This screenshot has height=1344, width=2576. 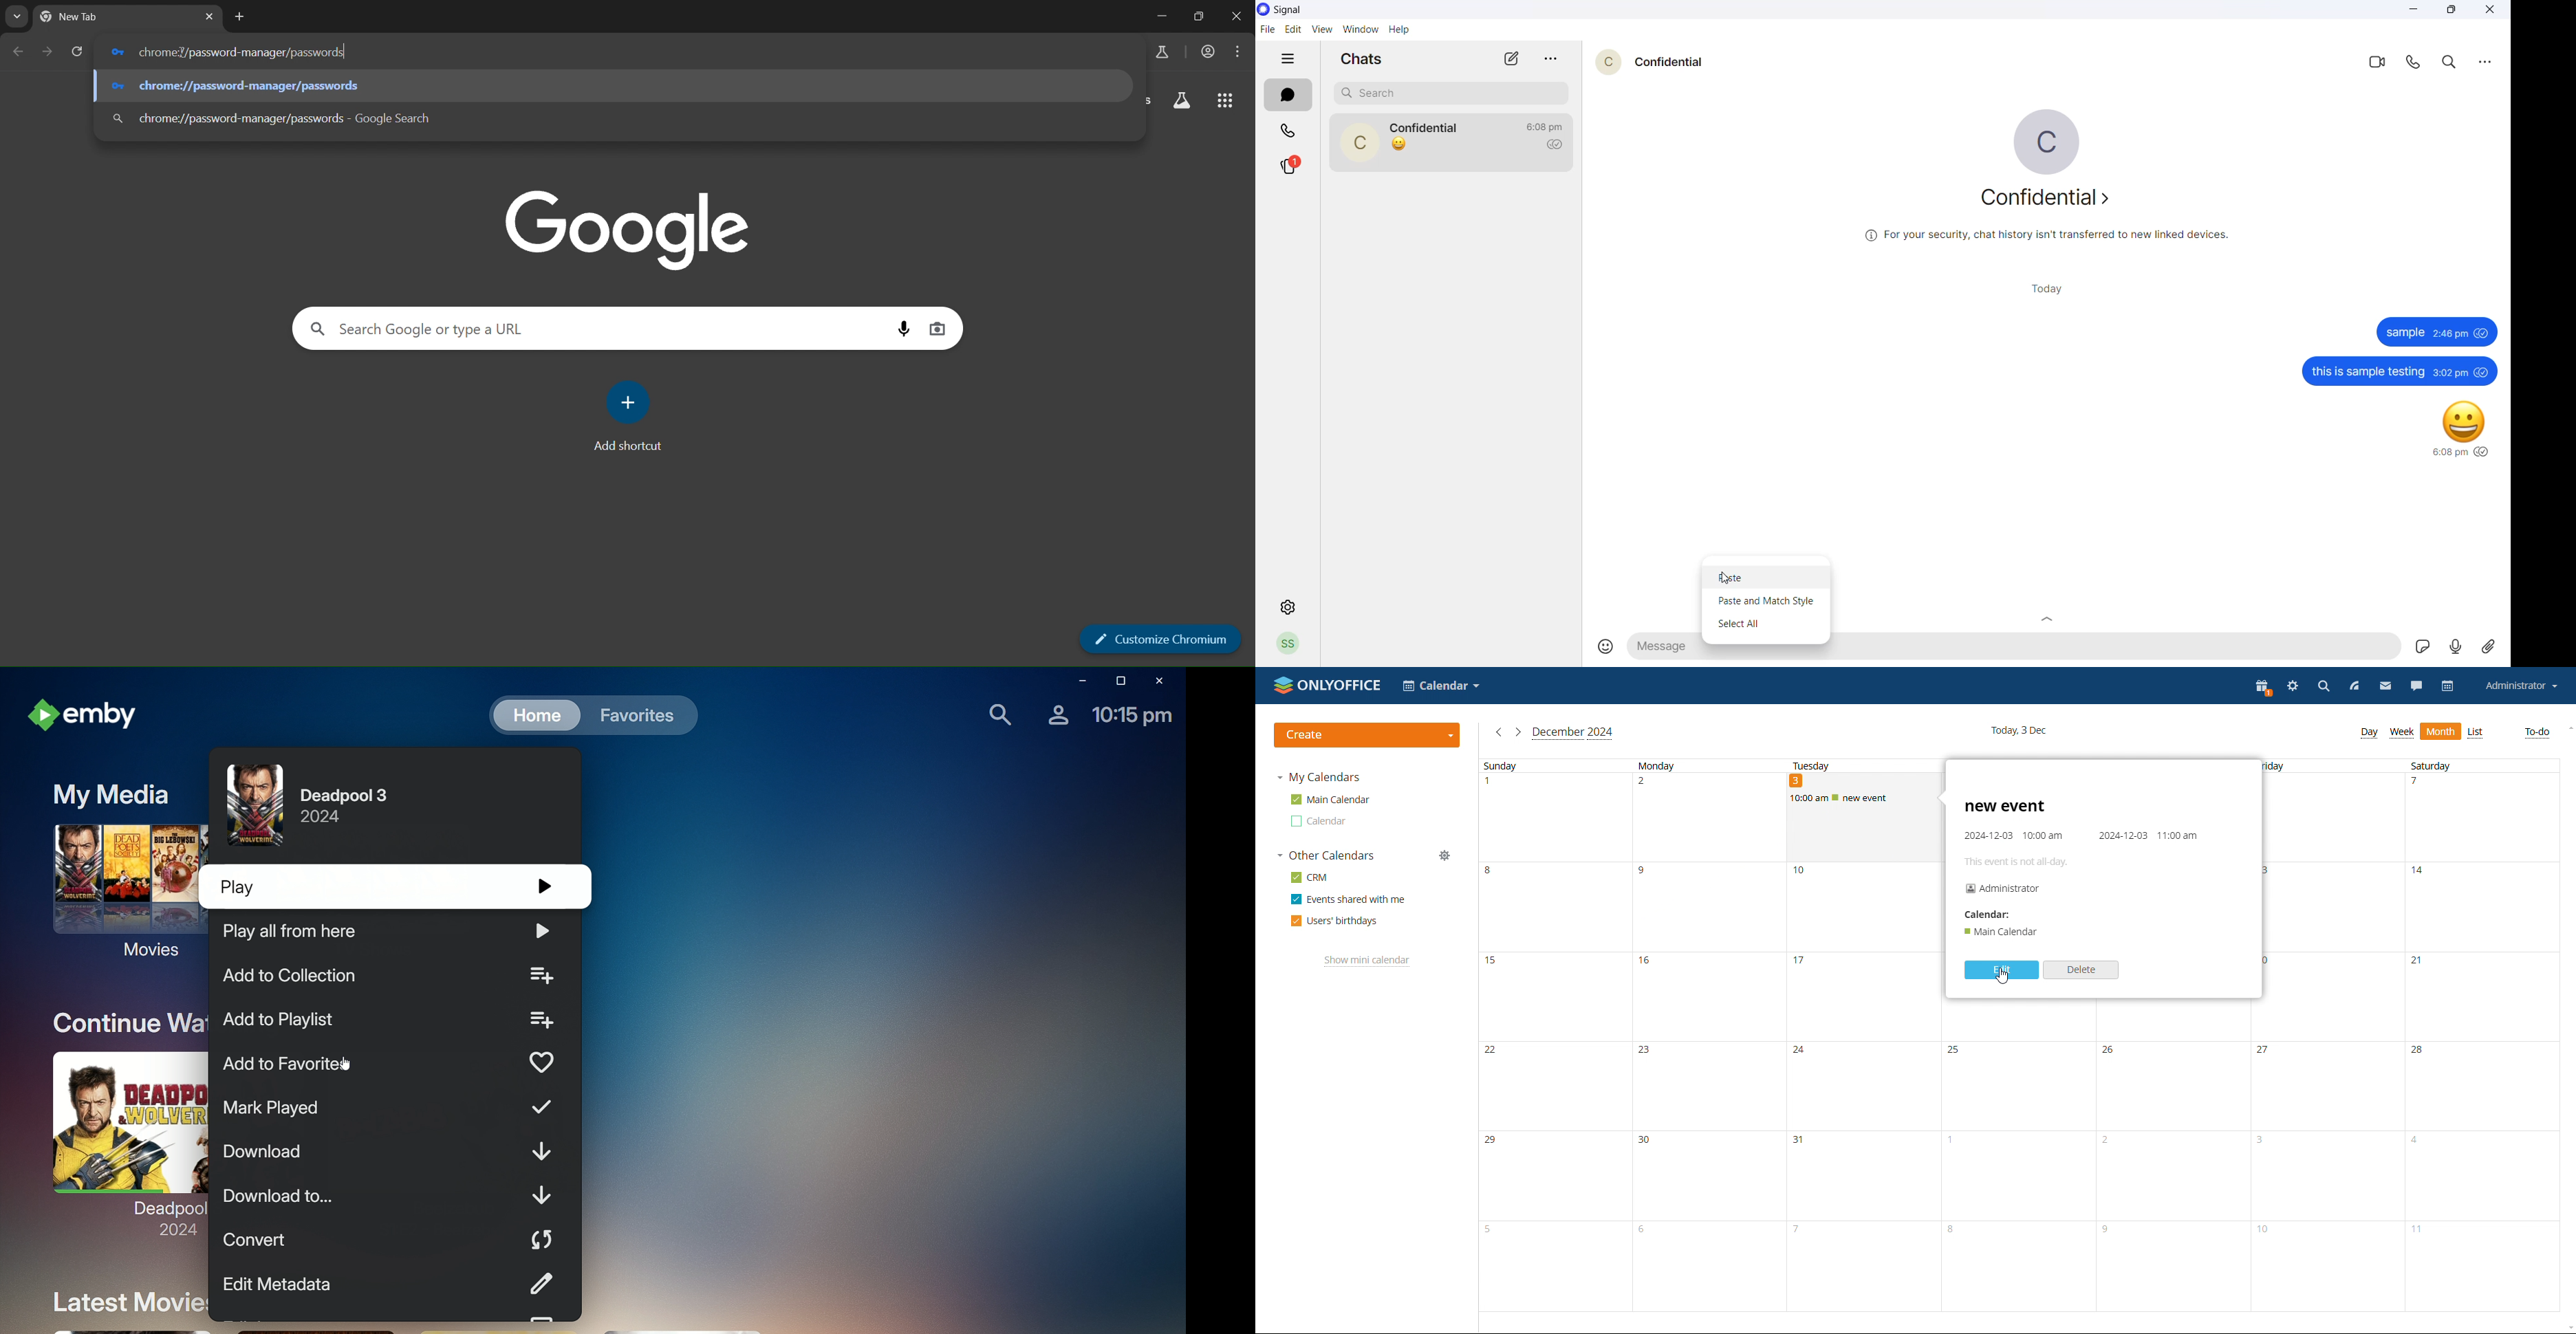 I want to click on happy emoji, so click(x=2454, y=430).